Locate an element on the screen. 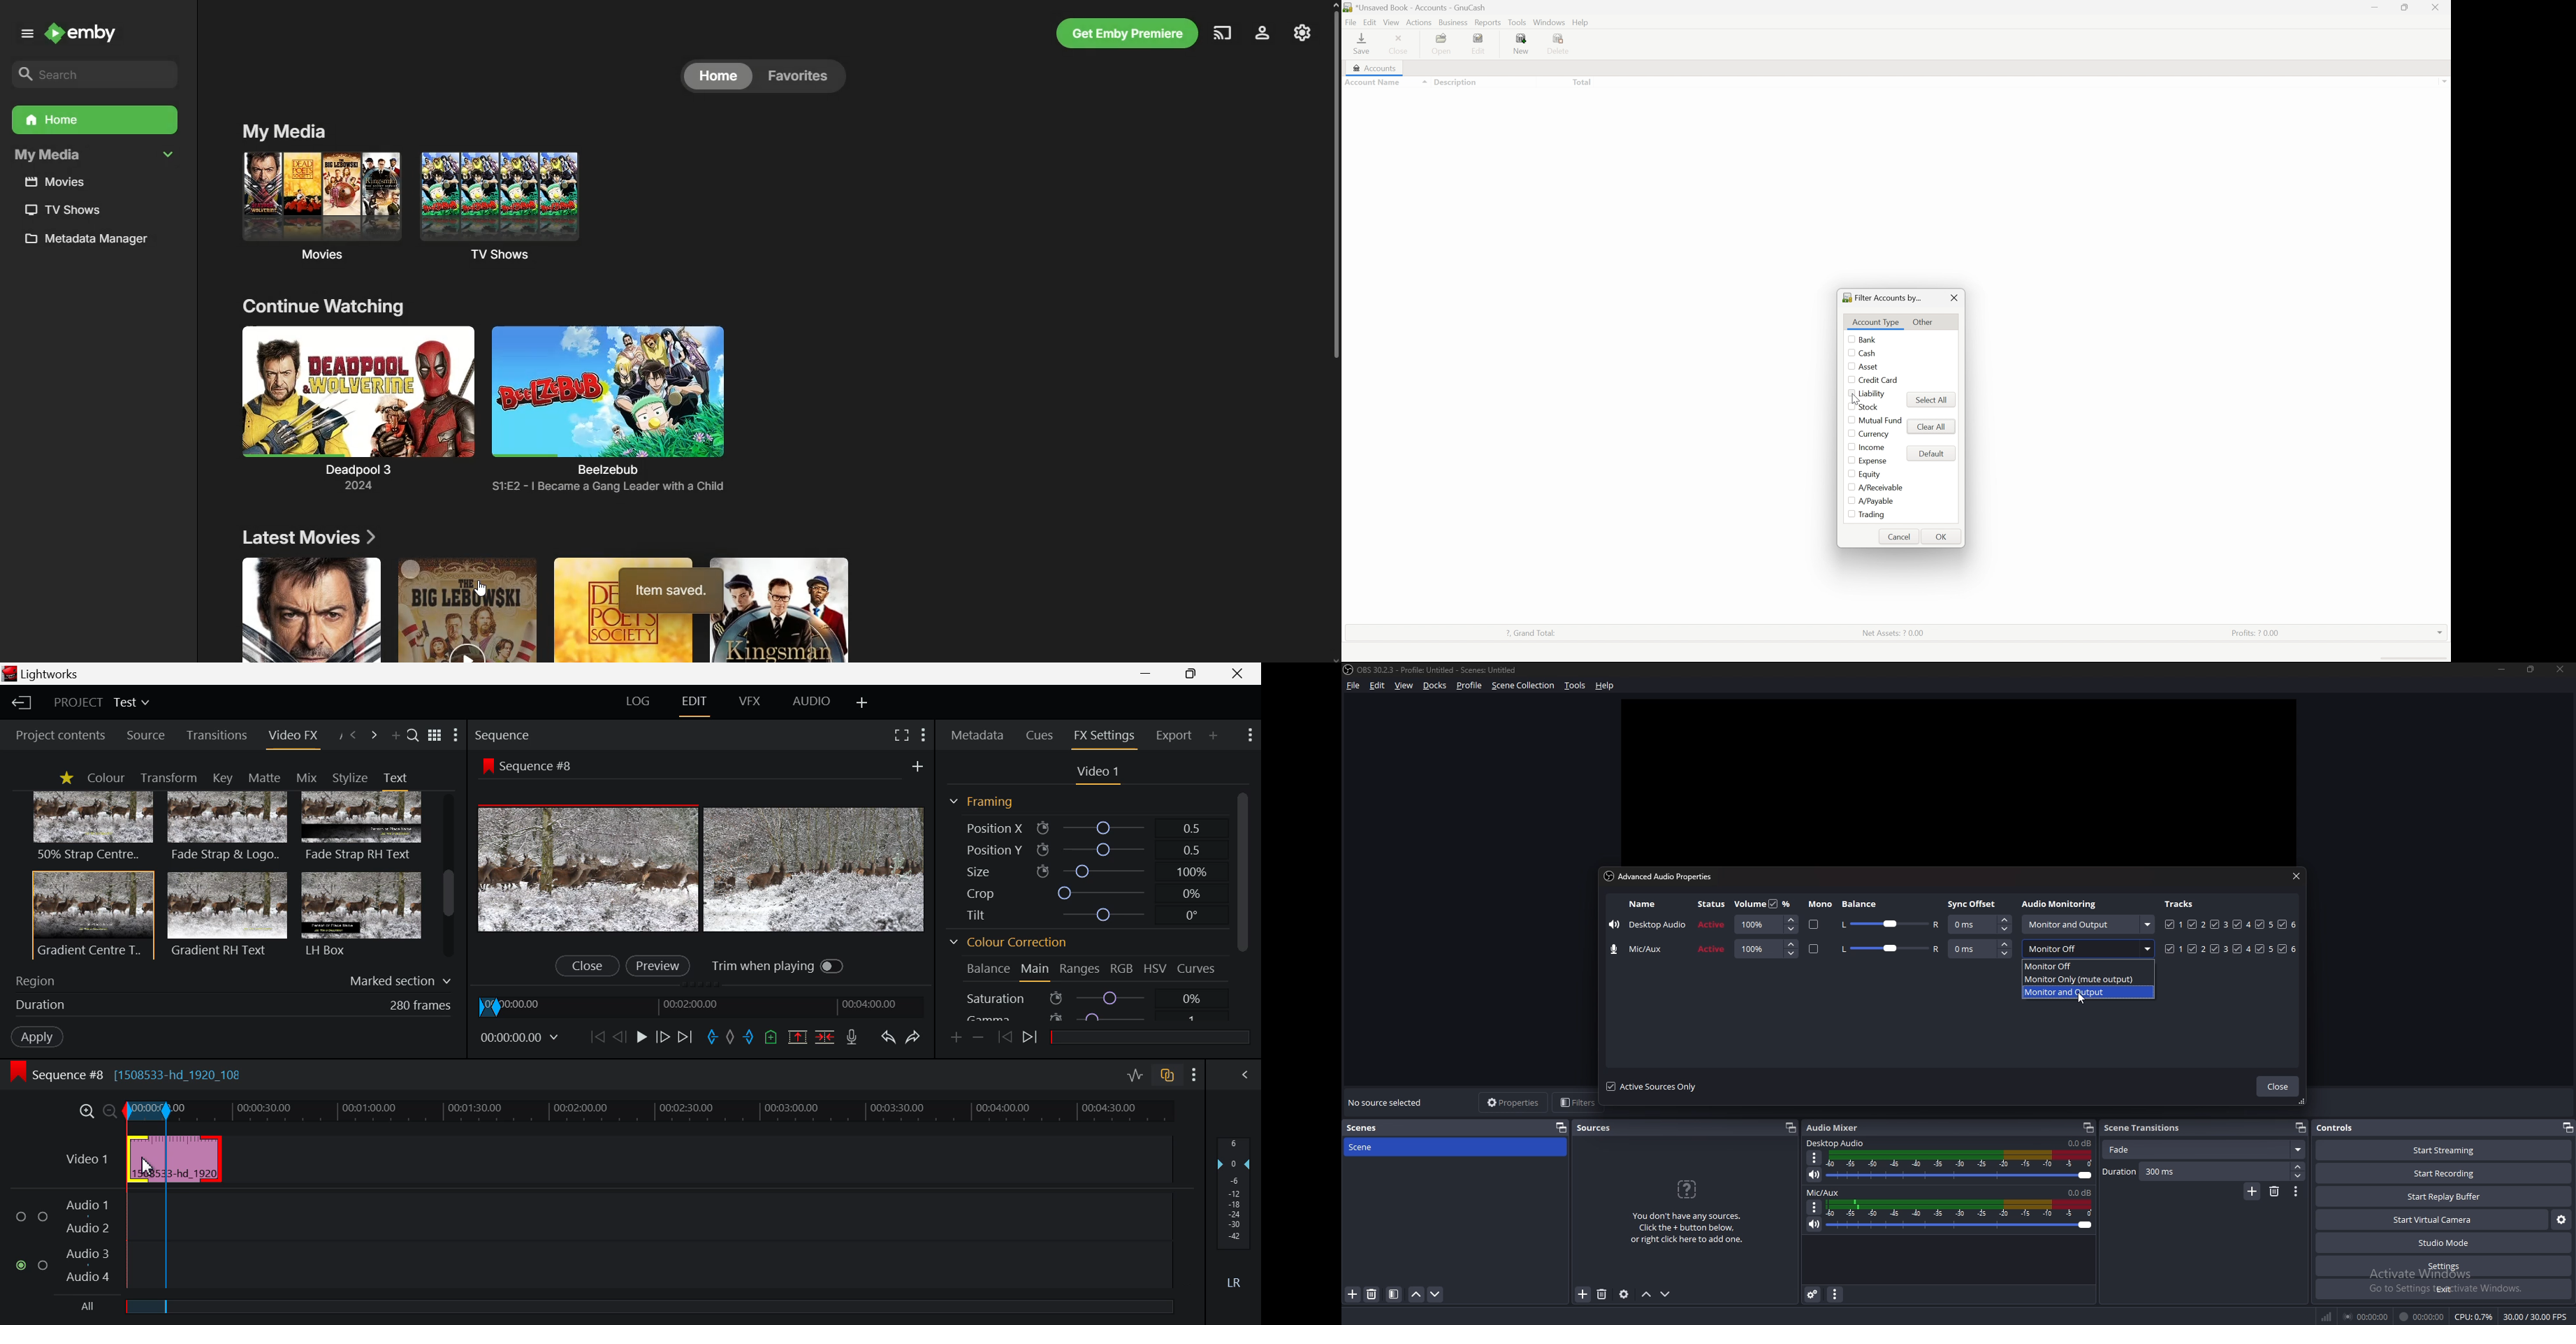  name is located at coordinates (1641, 904).